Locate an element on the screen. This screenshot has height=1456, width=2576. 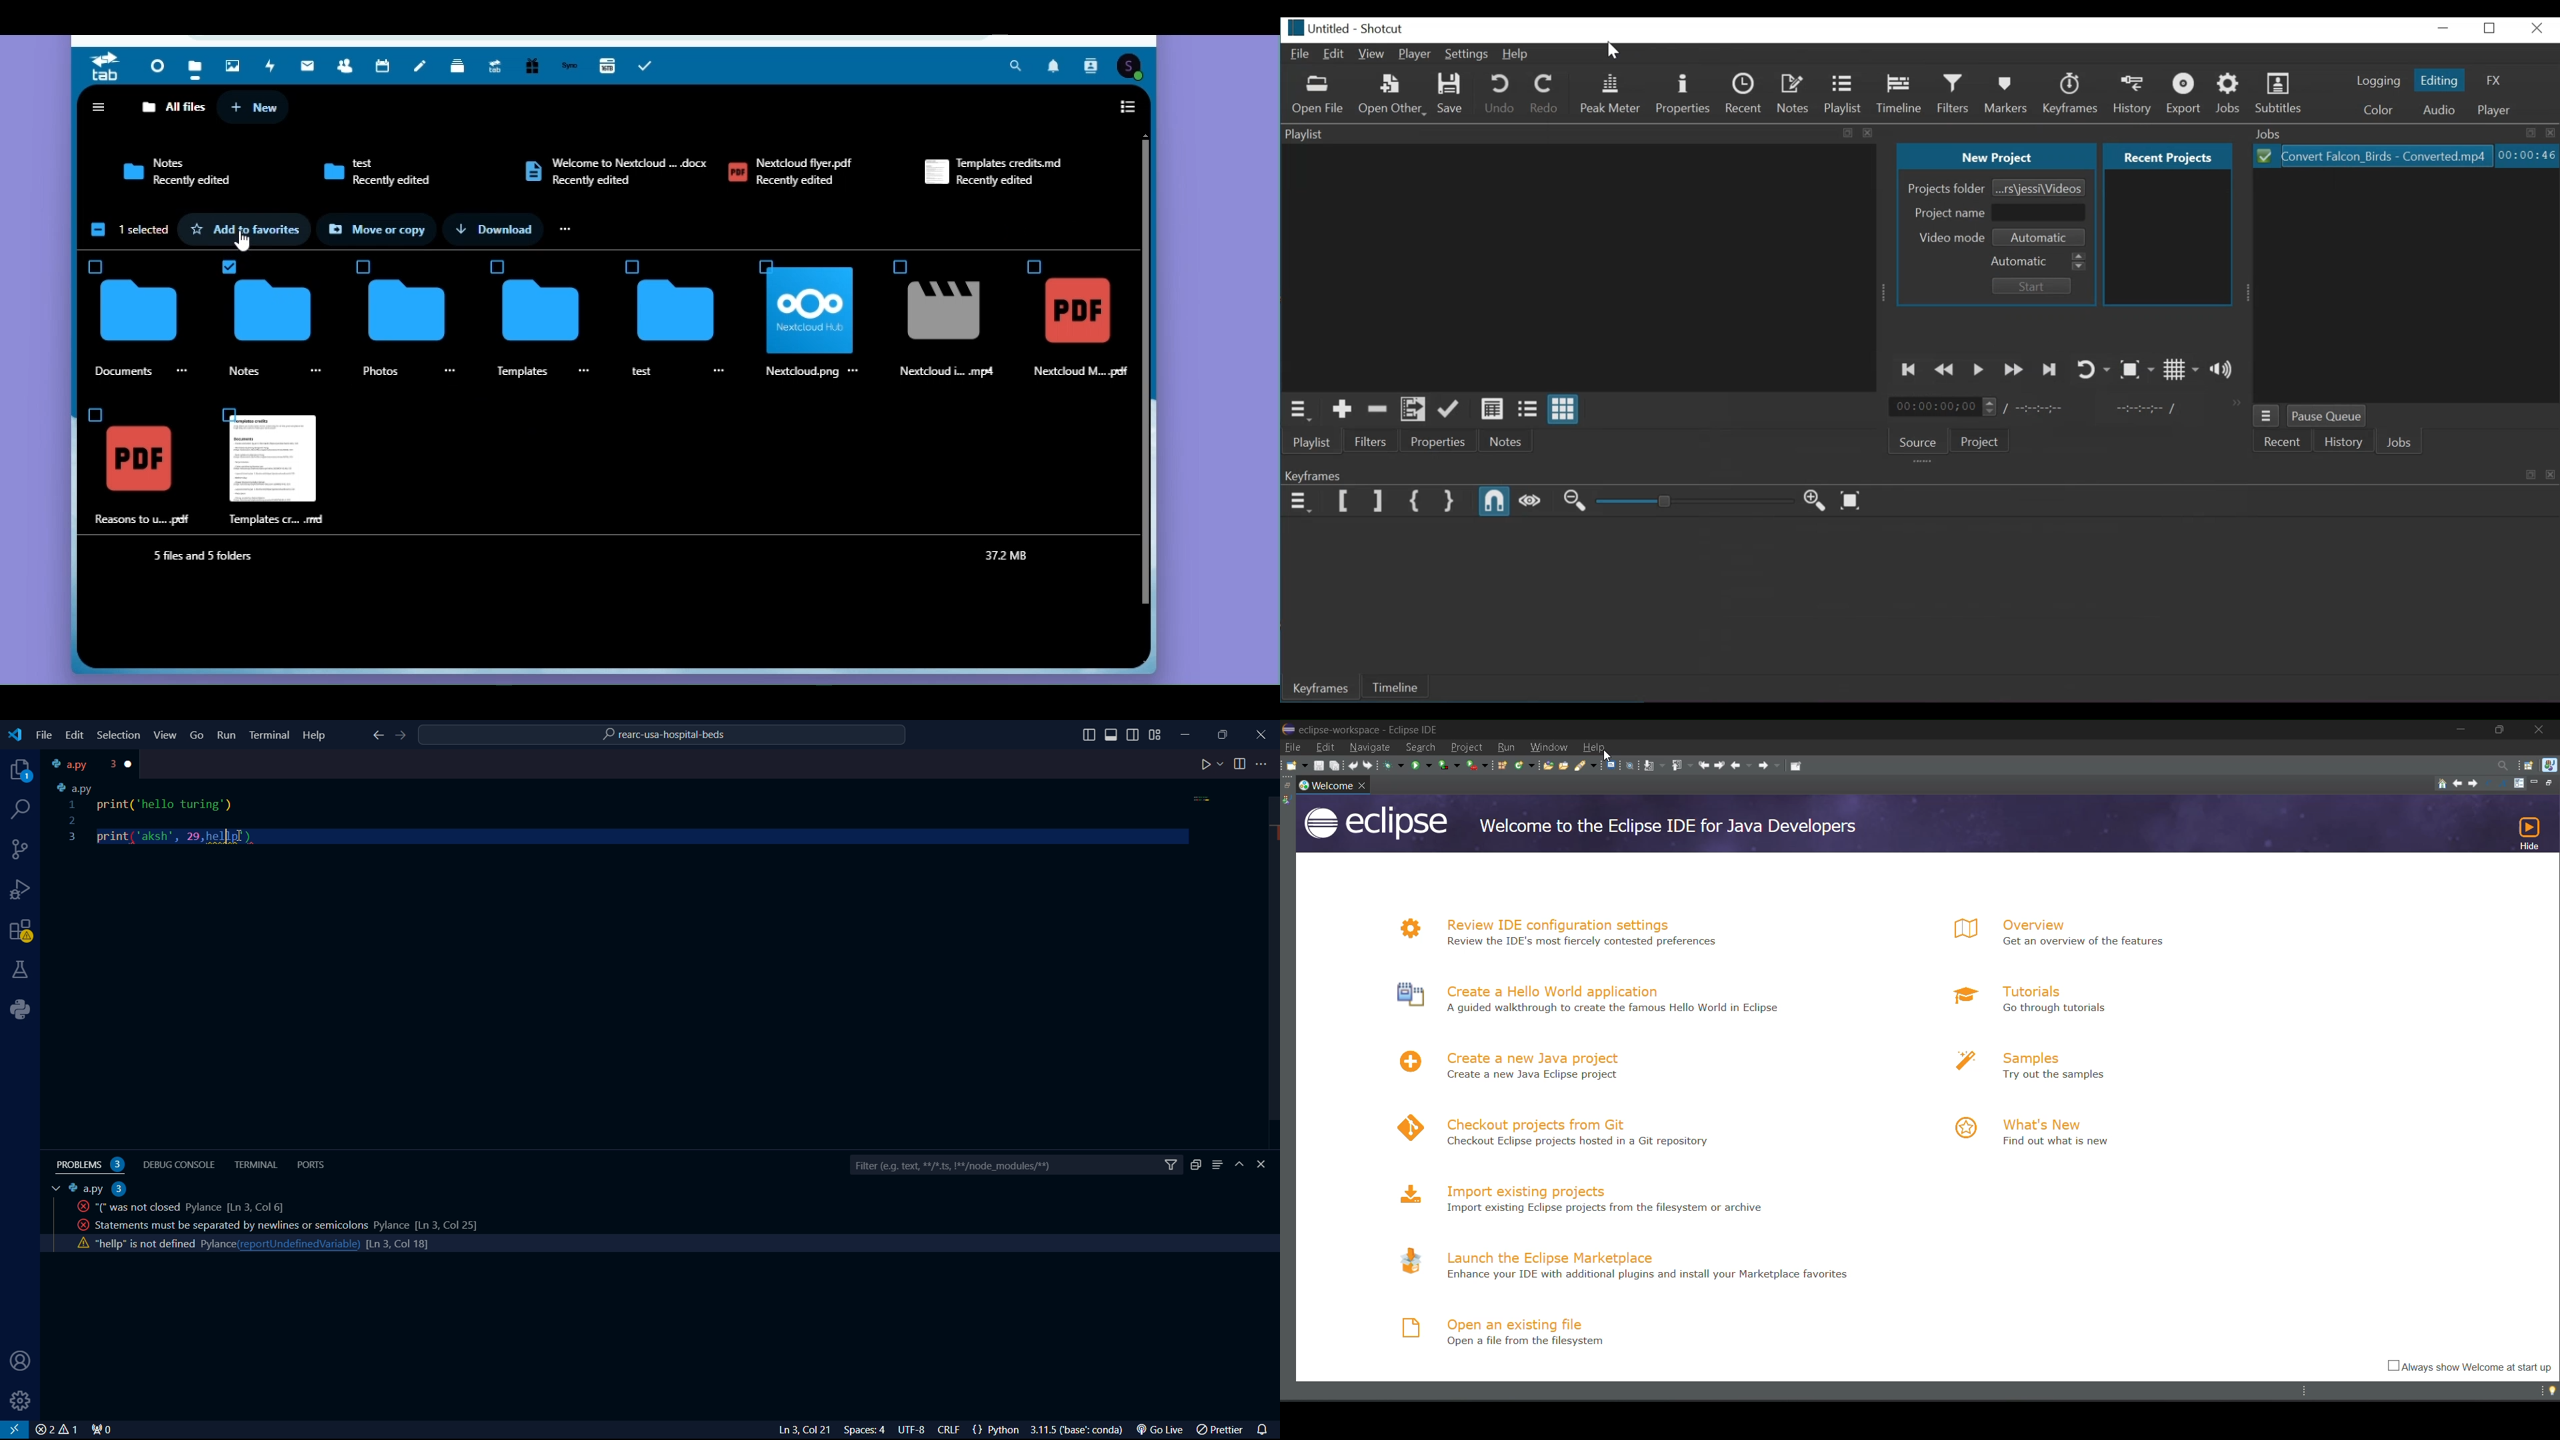
Icon is located at coordinates (738, 173).